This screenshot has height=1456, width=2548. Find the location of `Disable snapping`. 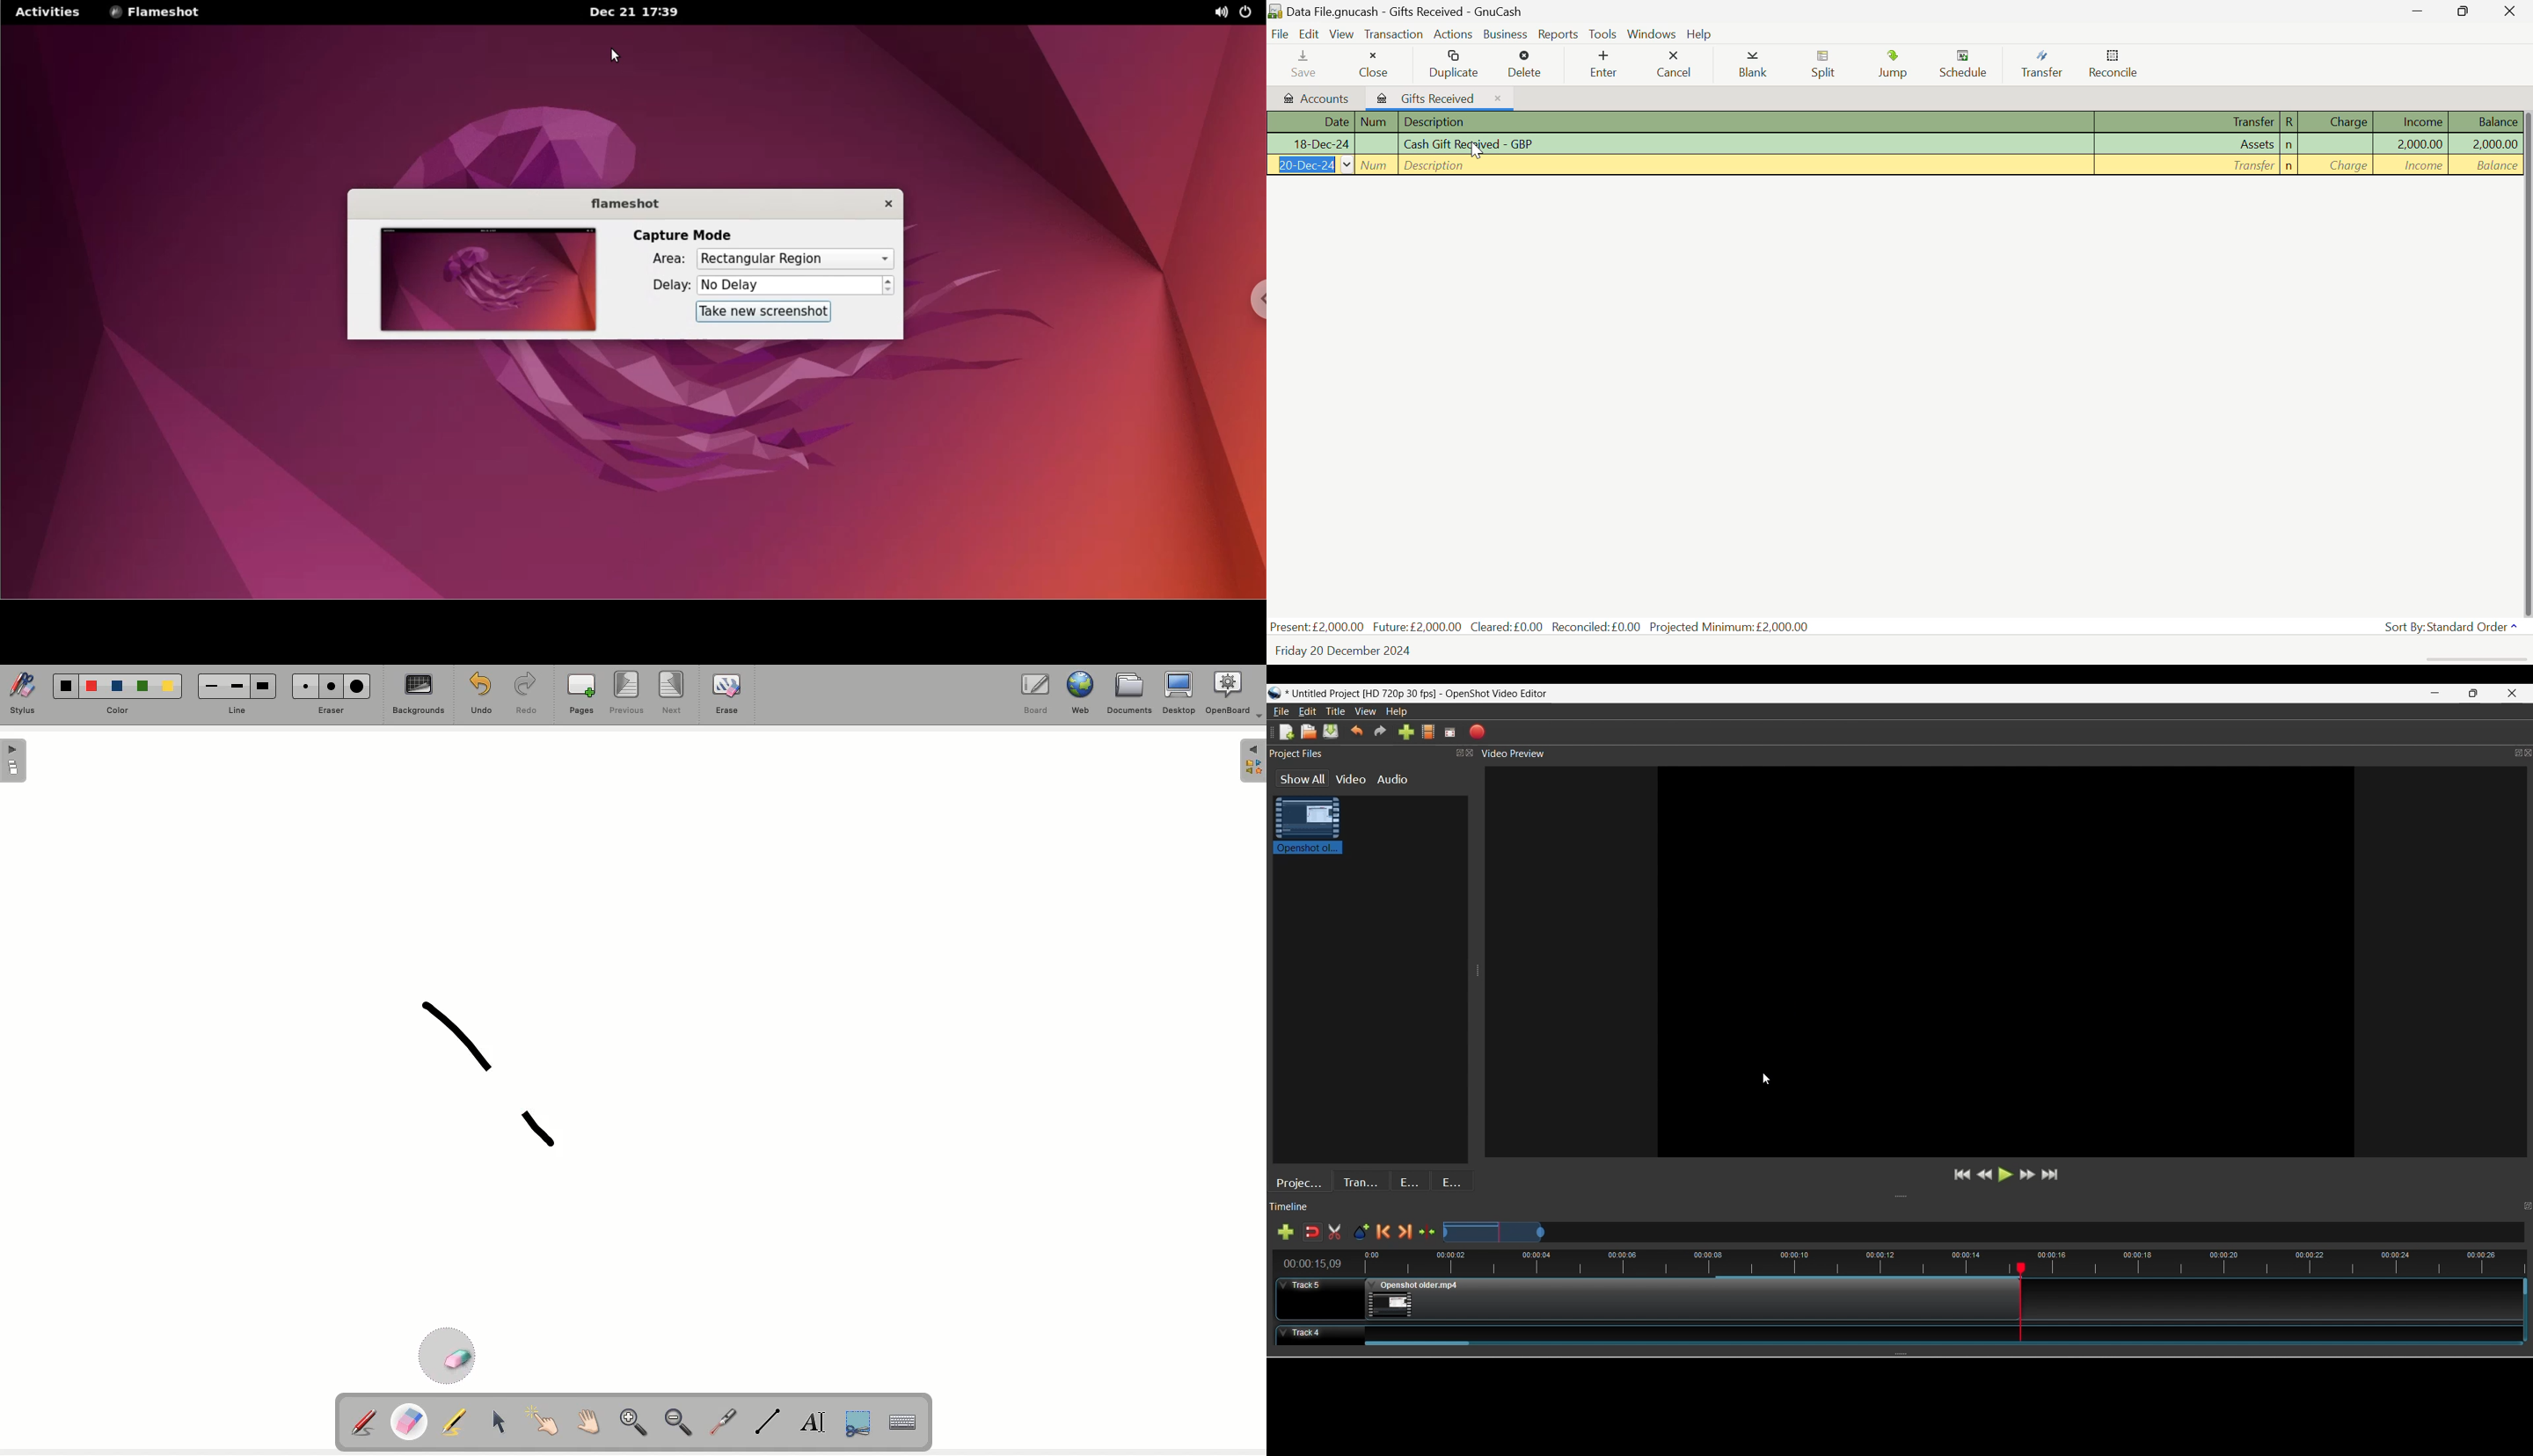

Disable snapping is located at coordinates (1312, 1232).